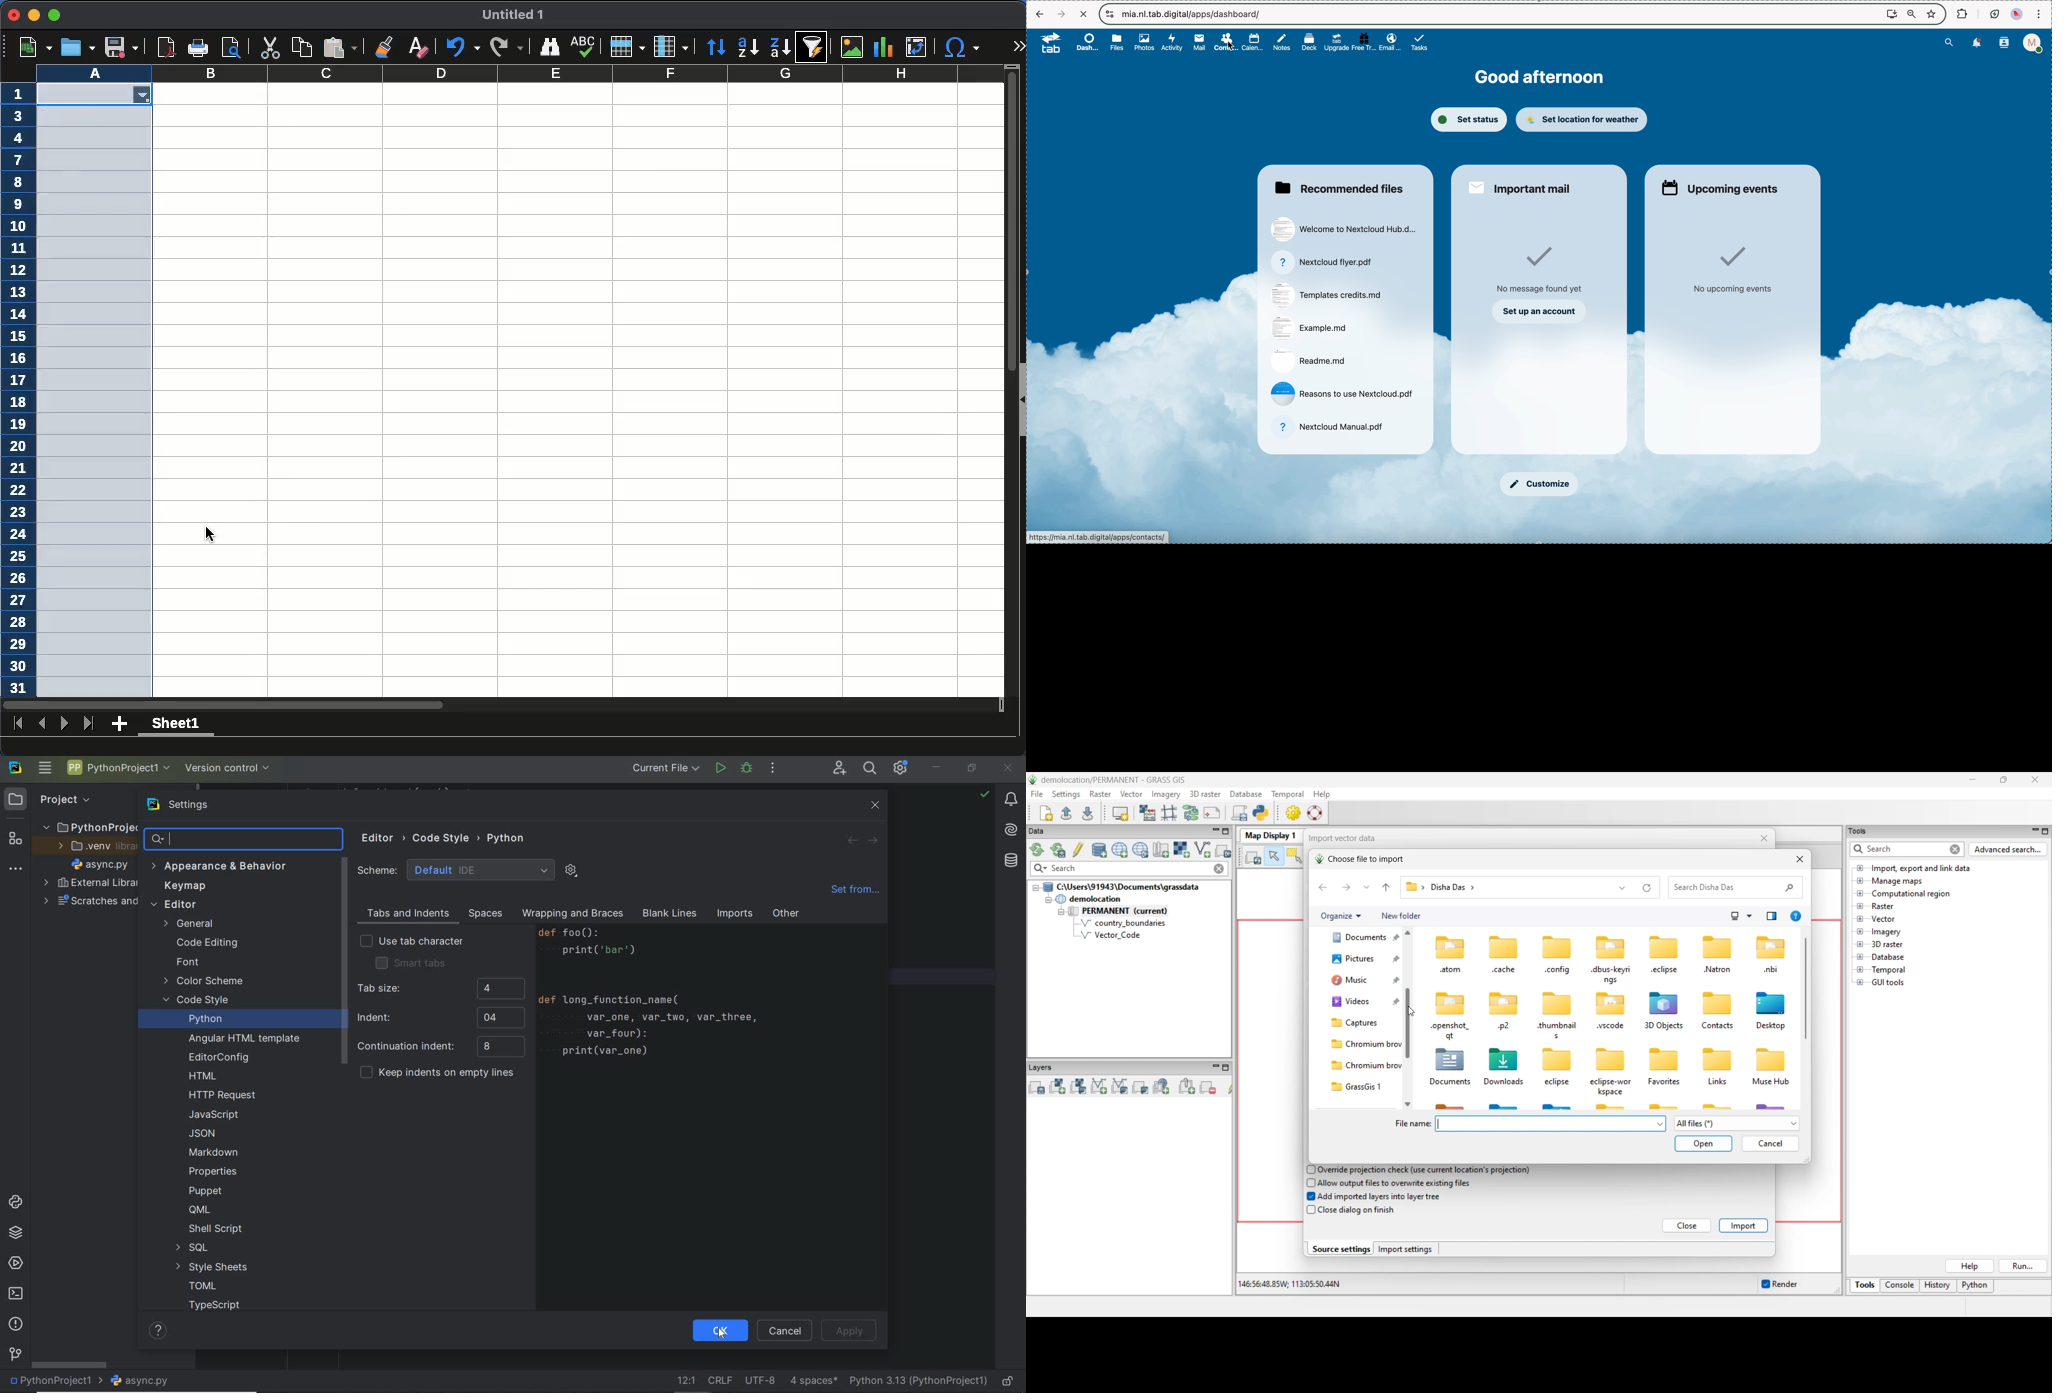 This screenshot has height=1400, width=2072. I want to click on project files, so click(100, 865).